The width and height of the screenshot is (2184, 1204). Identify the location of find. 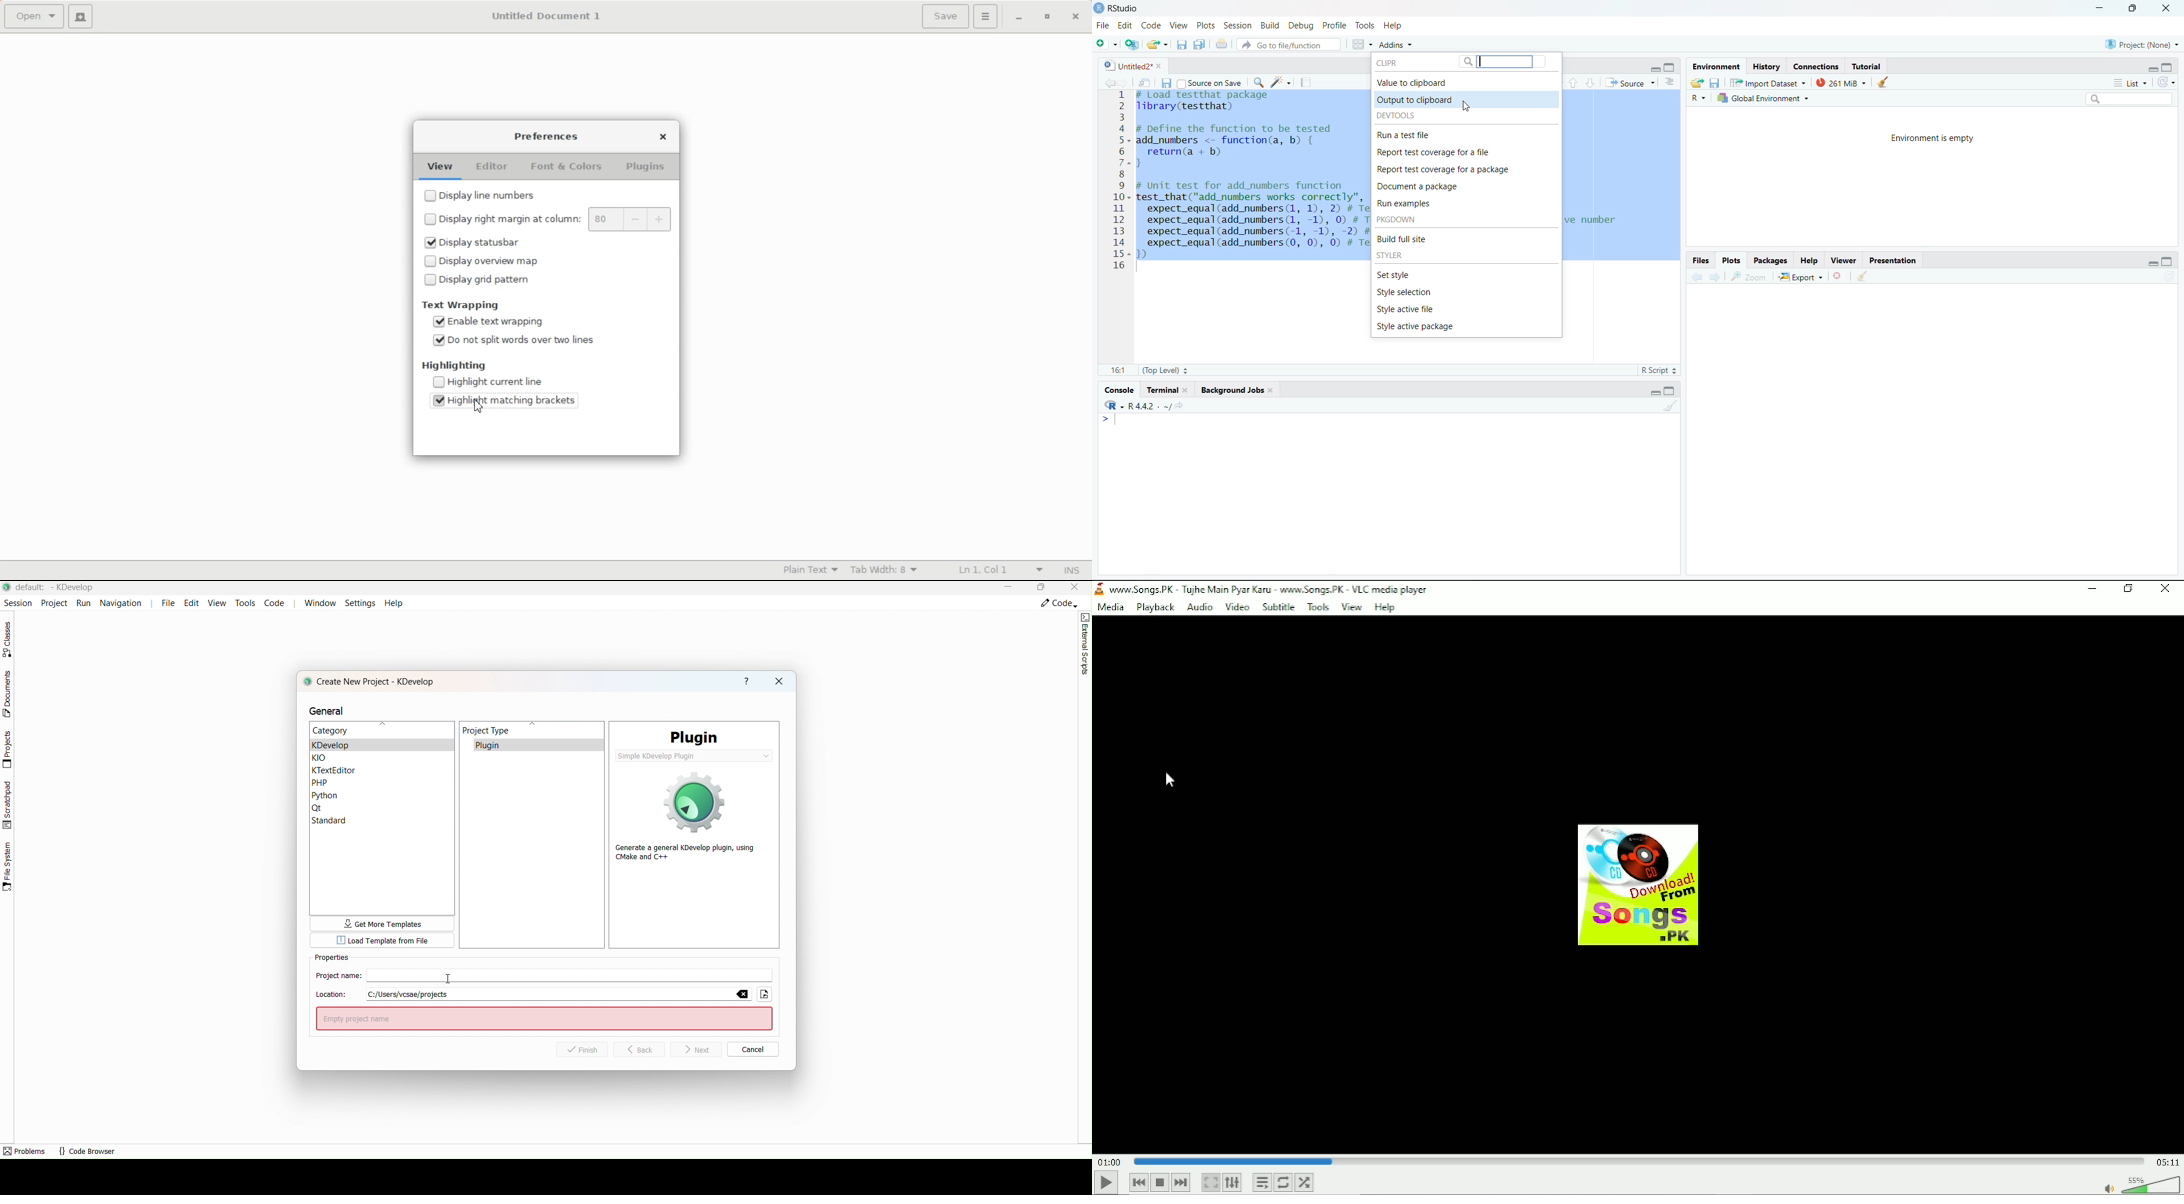
(1258, 82).